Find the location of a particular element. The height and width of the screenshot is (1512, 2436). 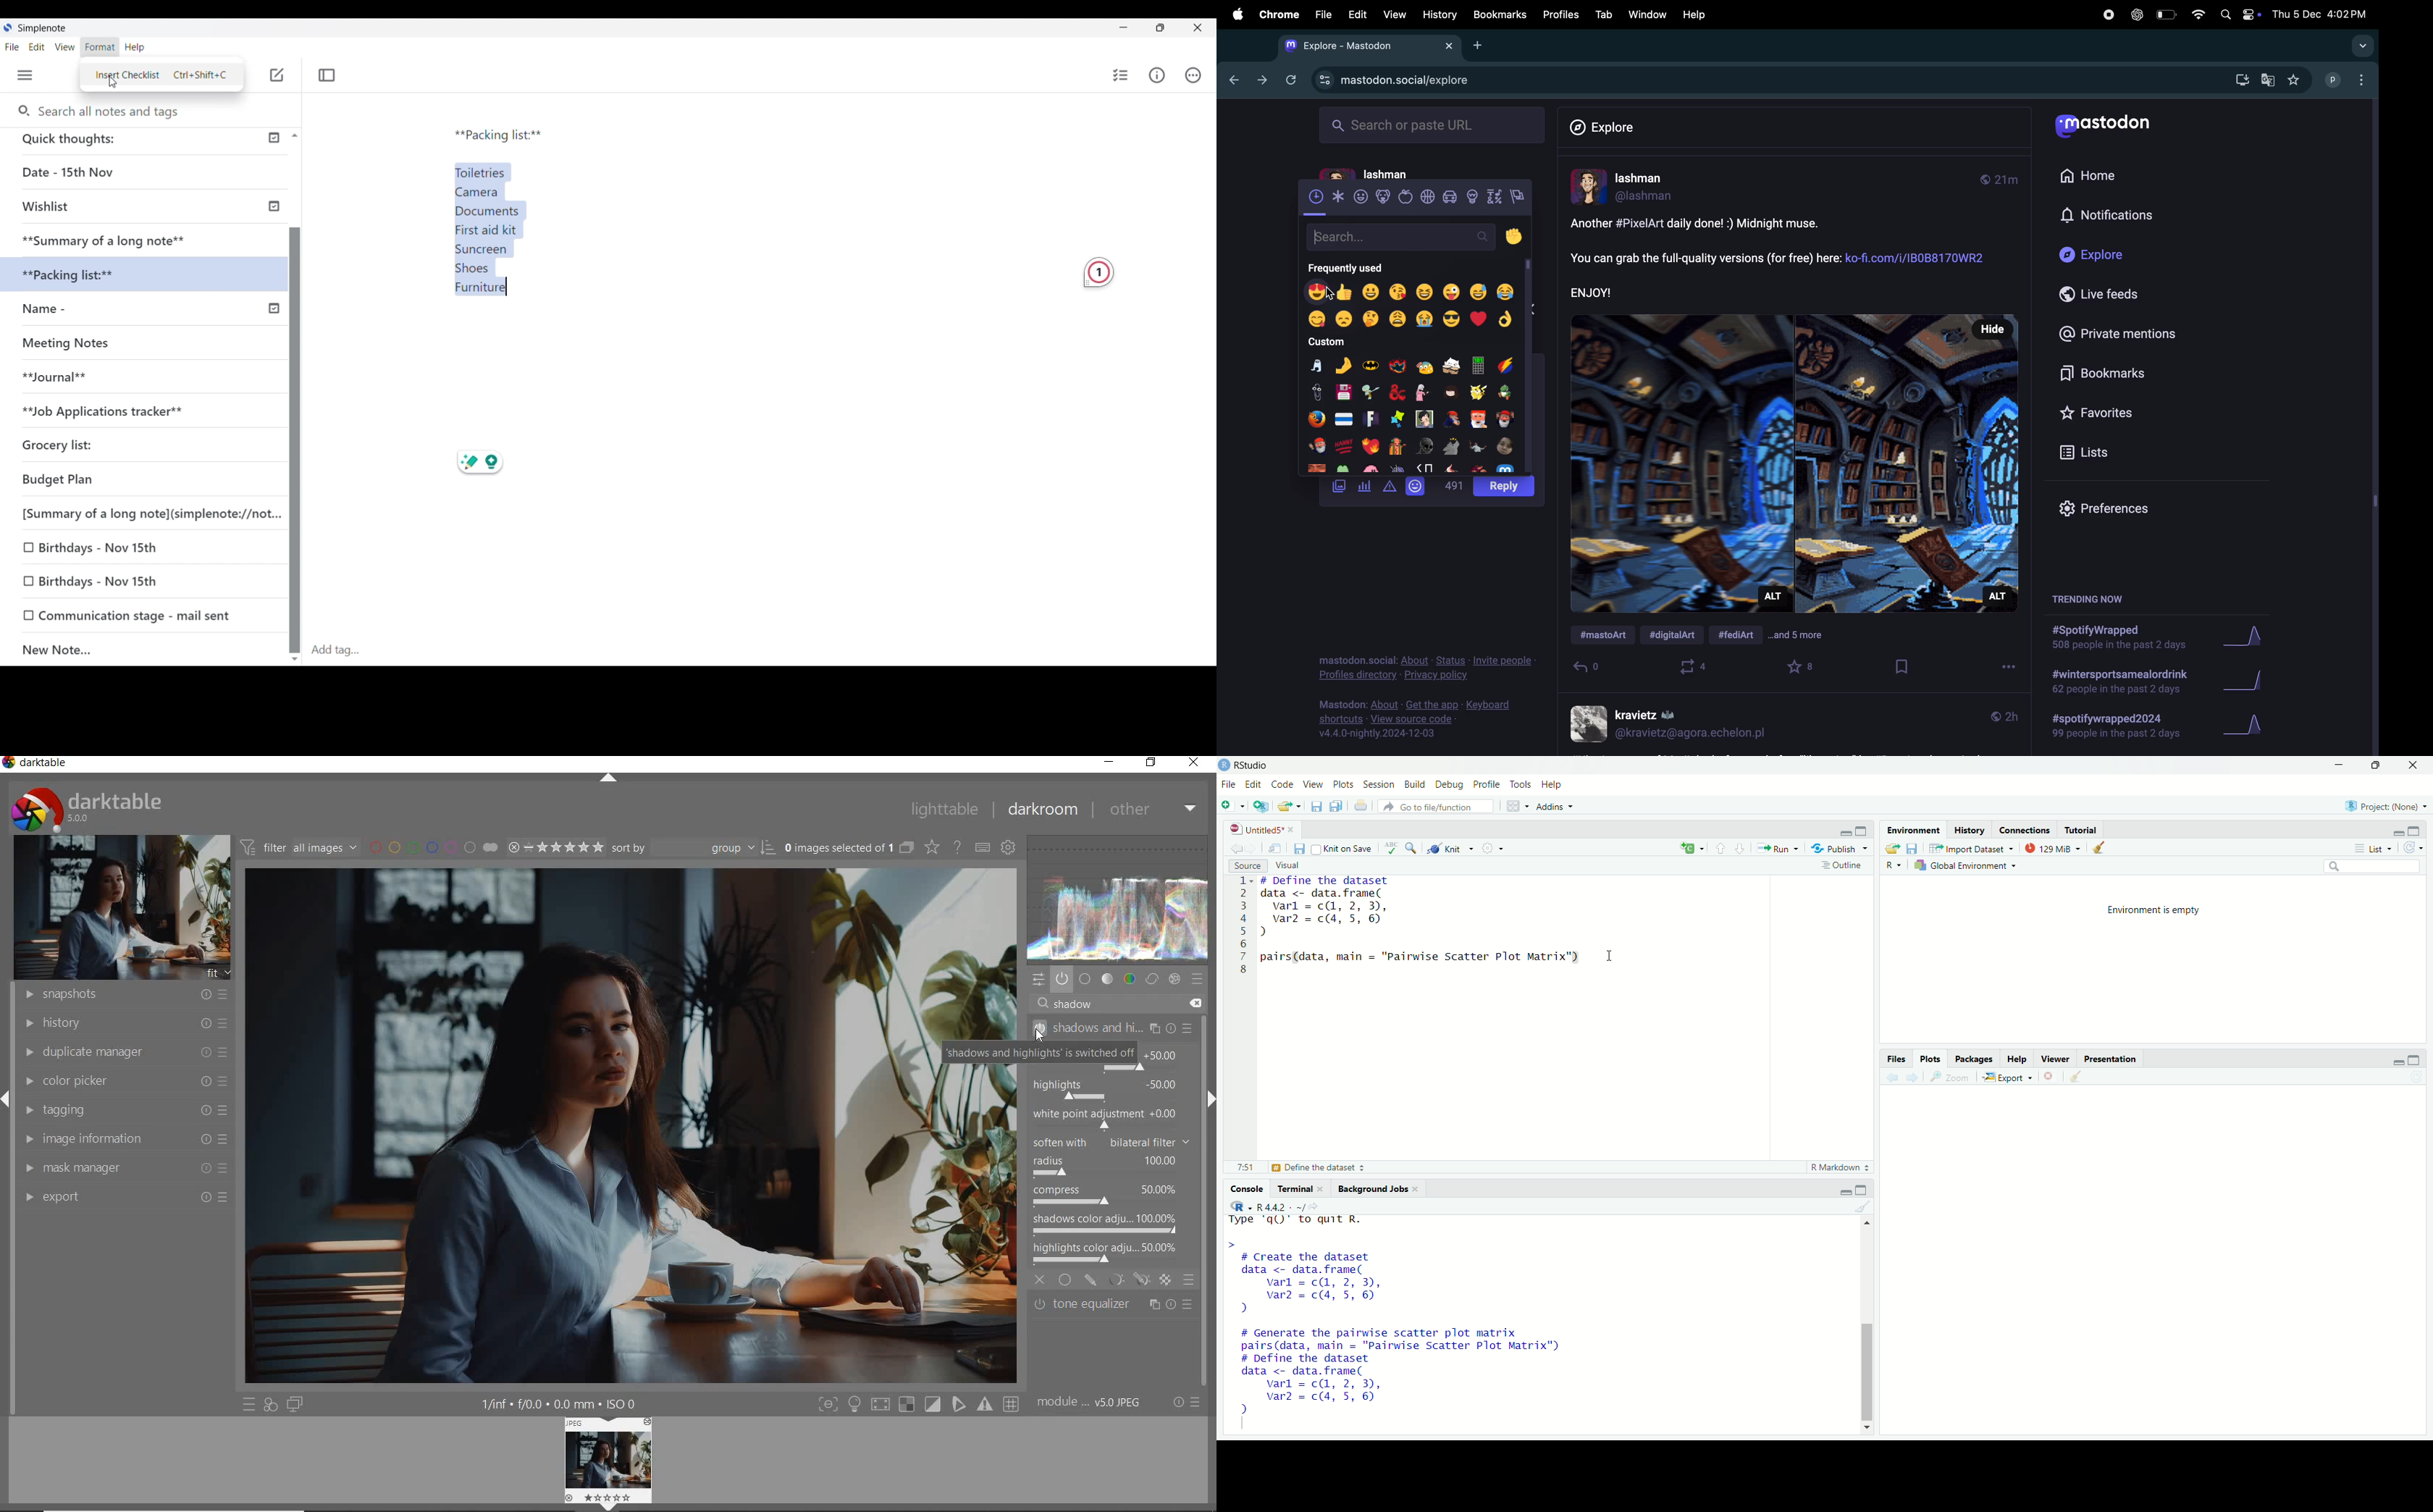

module order is located at coordinates (1093, 1404).